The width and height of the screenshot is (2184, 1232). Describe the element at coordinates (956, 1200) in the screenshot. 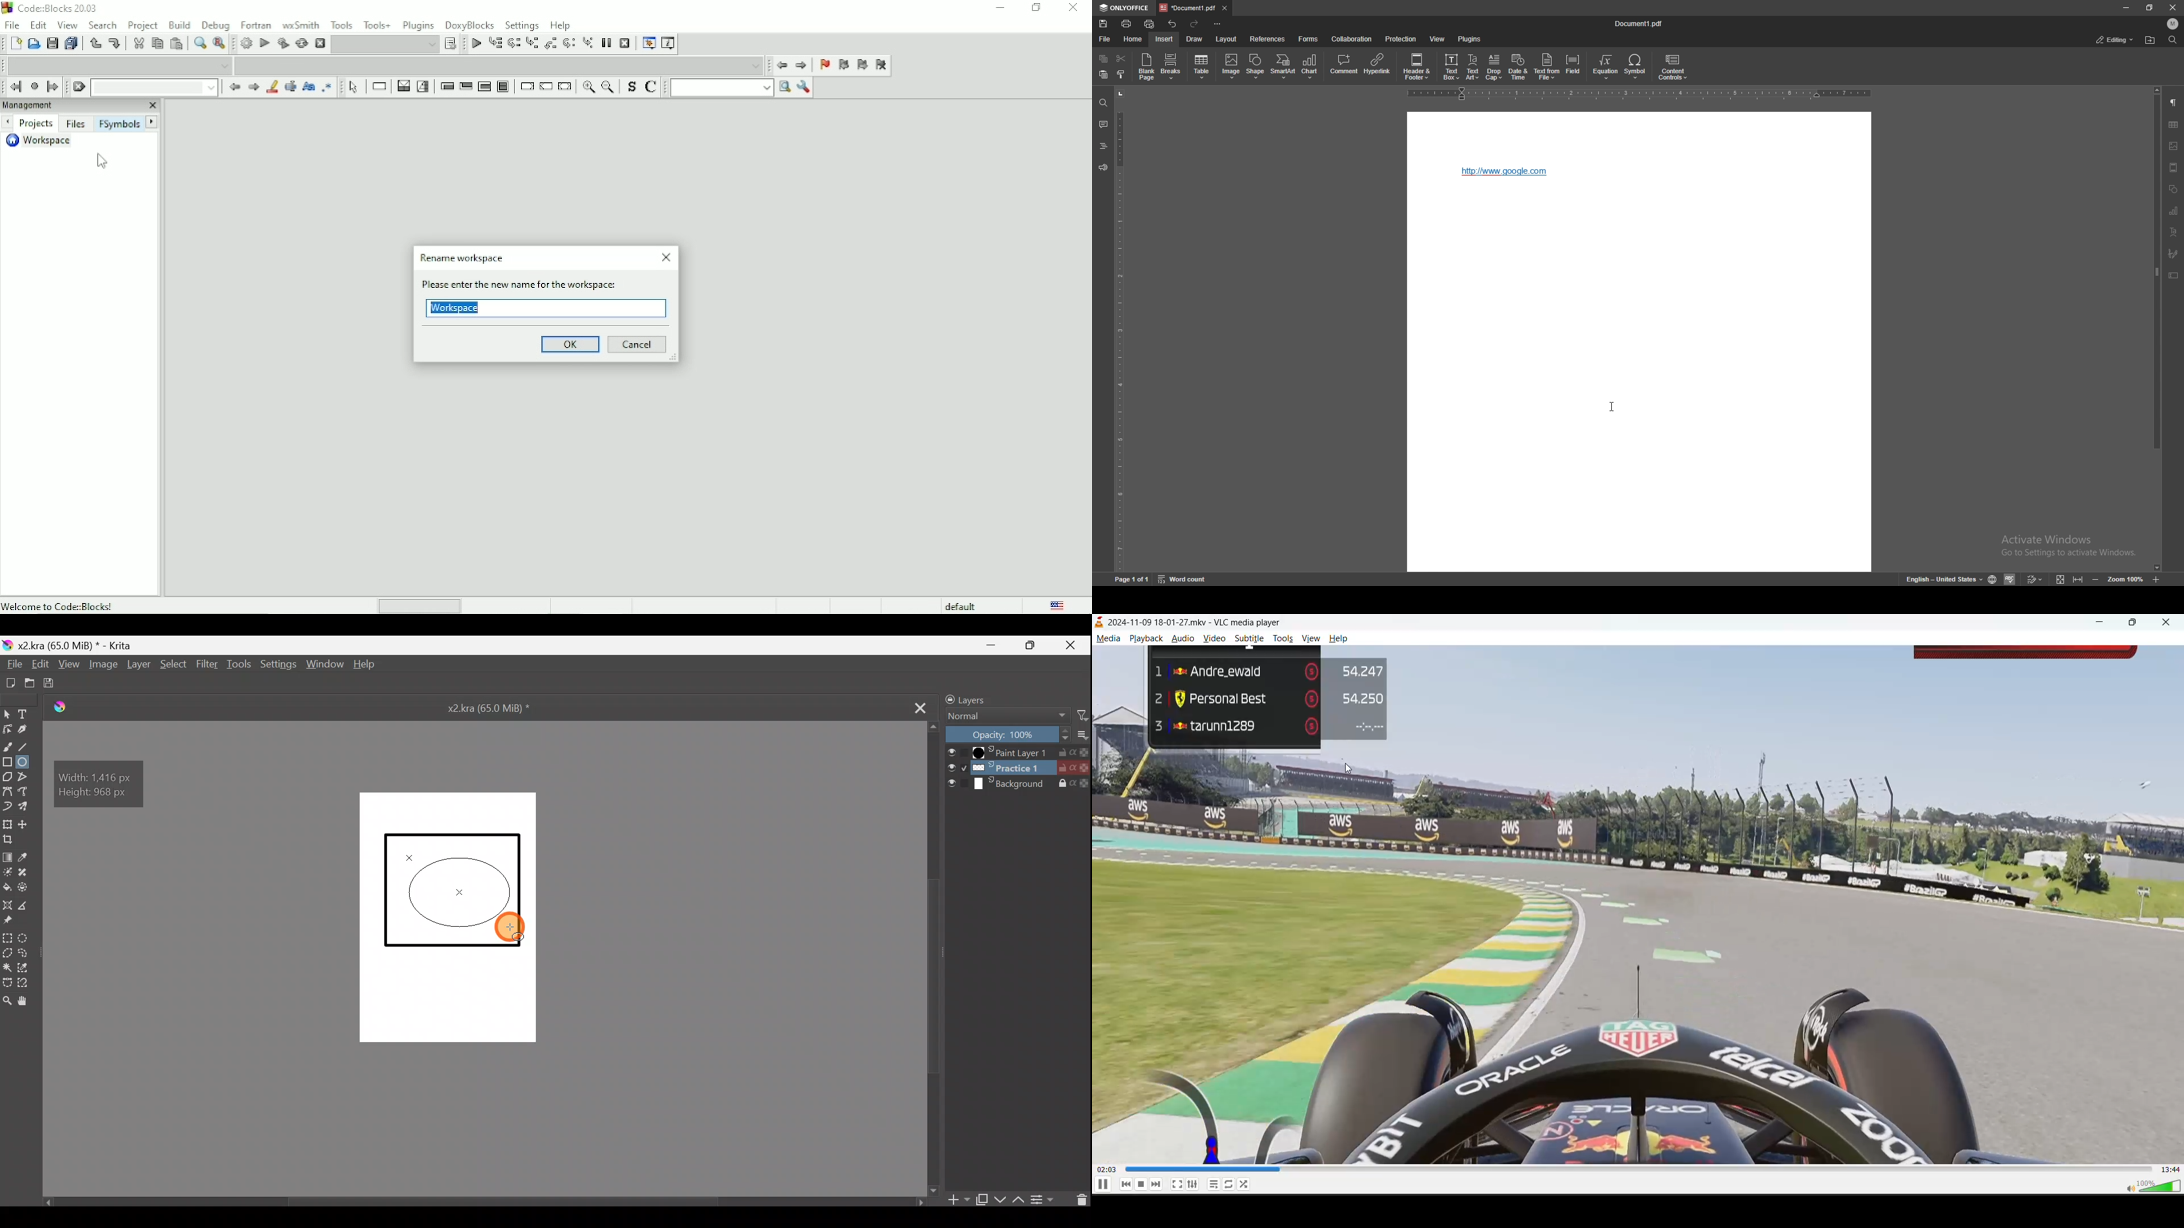

I see `Add layer` at that location.